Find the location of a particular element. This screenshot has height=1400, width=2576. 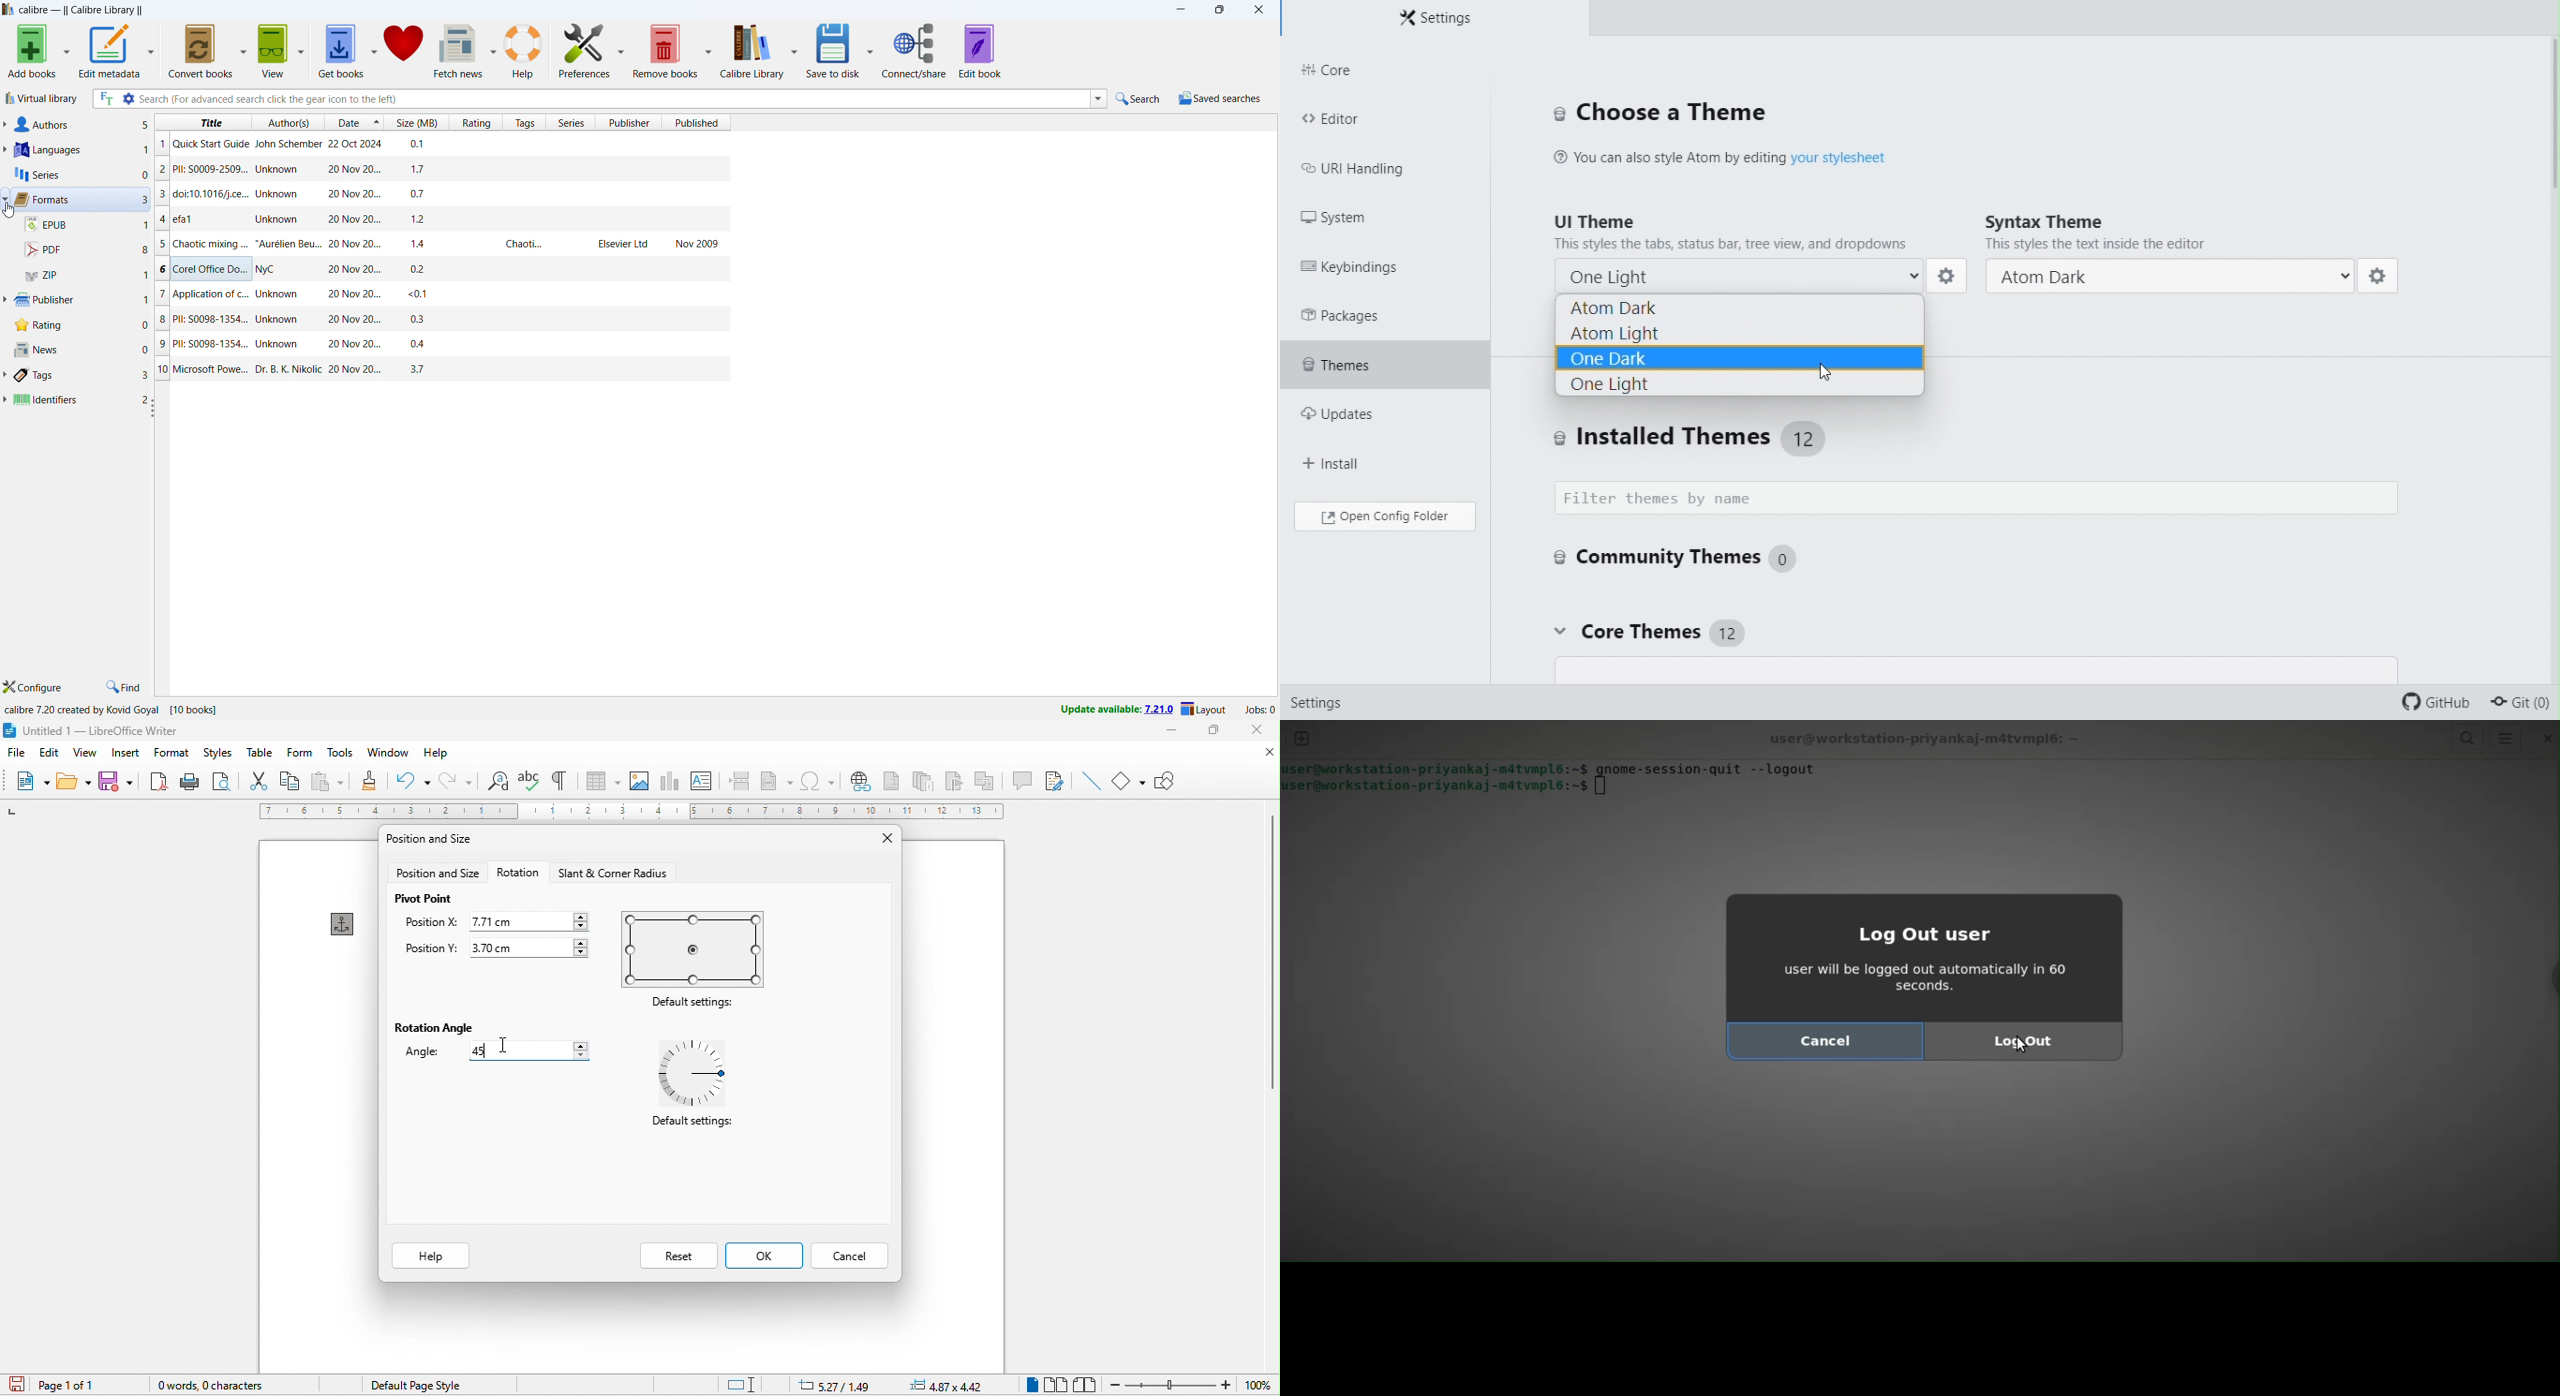

publisher is located at coordinates (86, 301).